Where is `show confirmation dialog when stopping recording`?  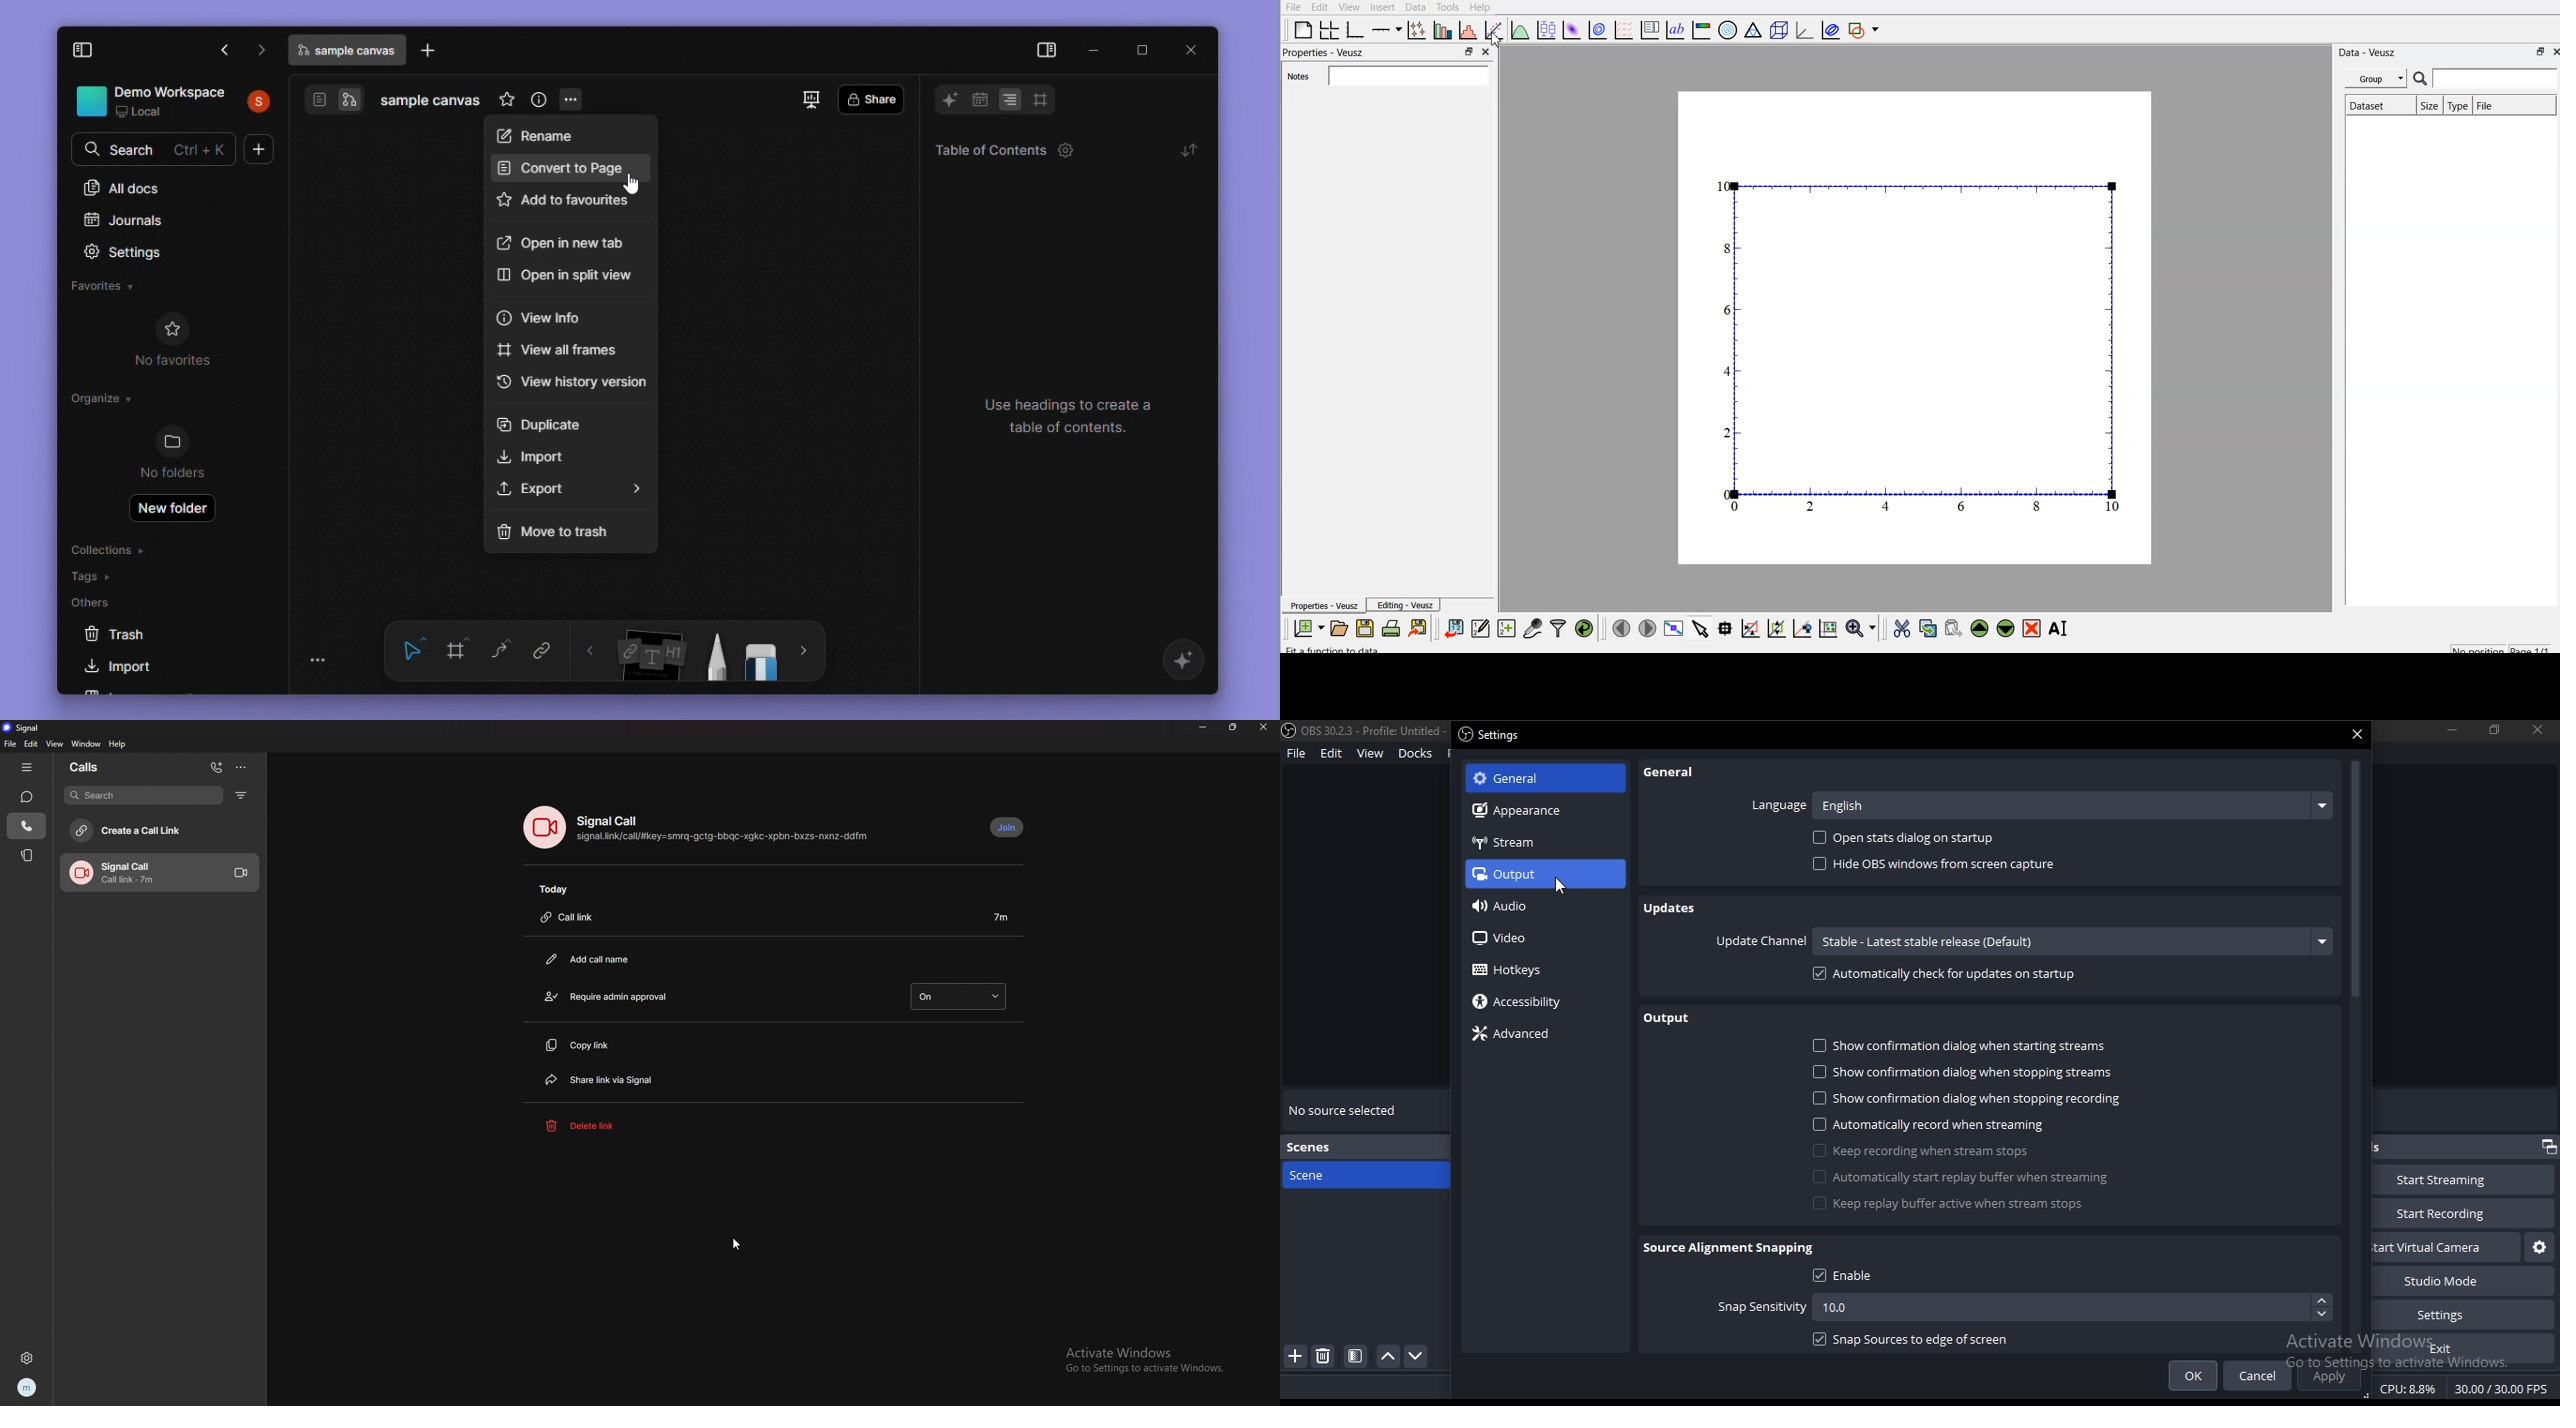 show confirmation dialog when stopping recording is located at coordinates (1959, 1098).